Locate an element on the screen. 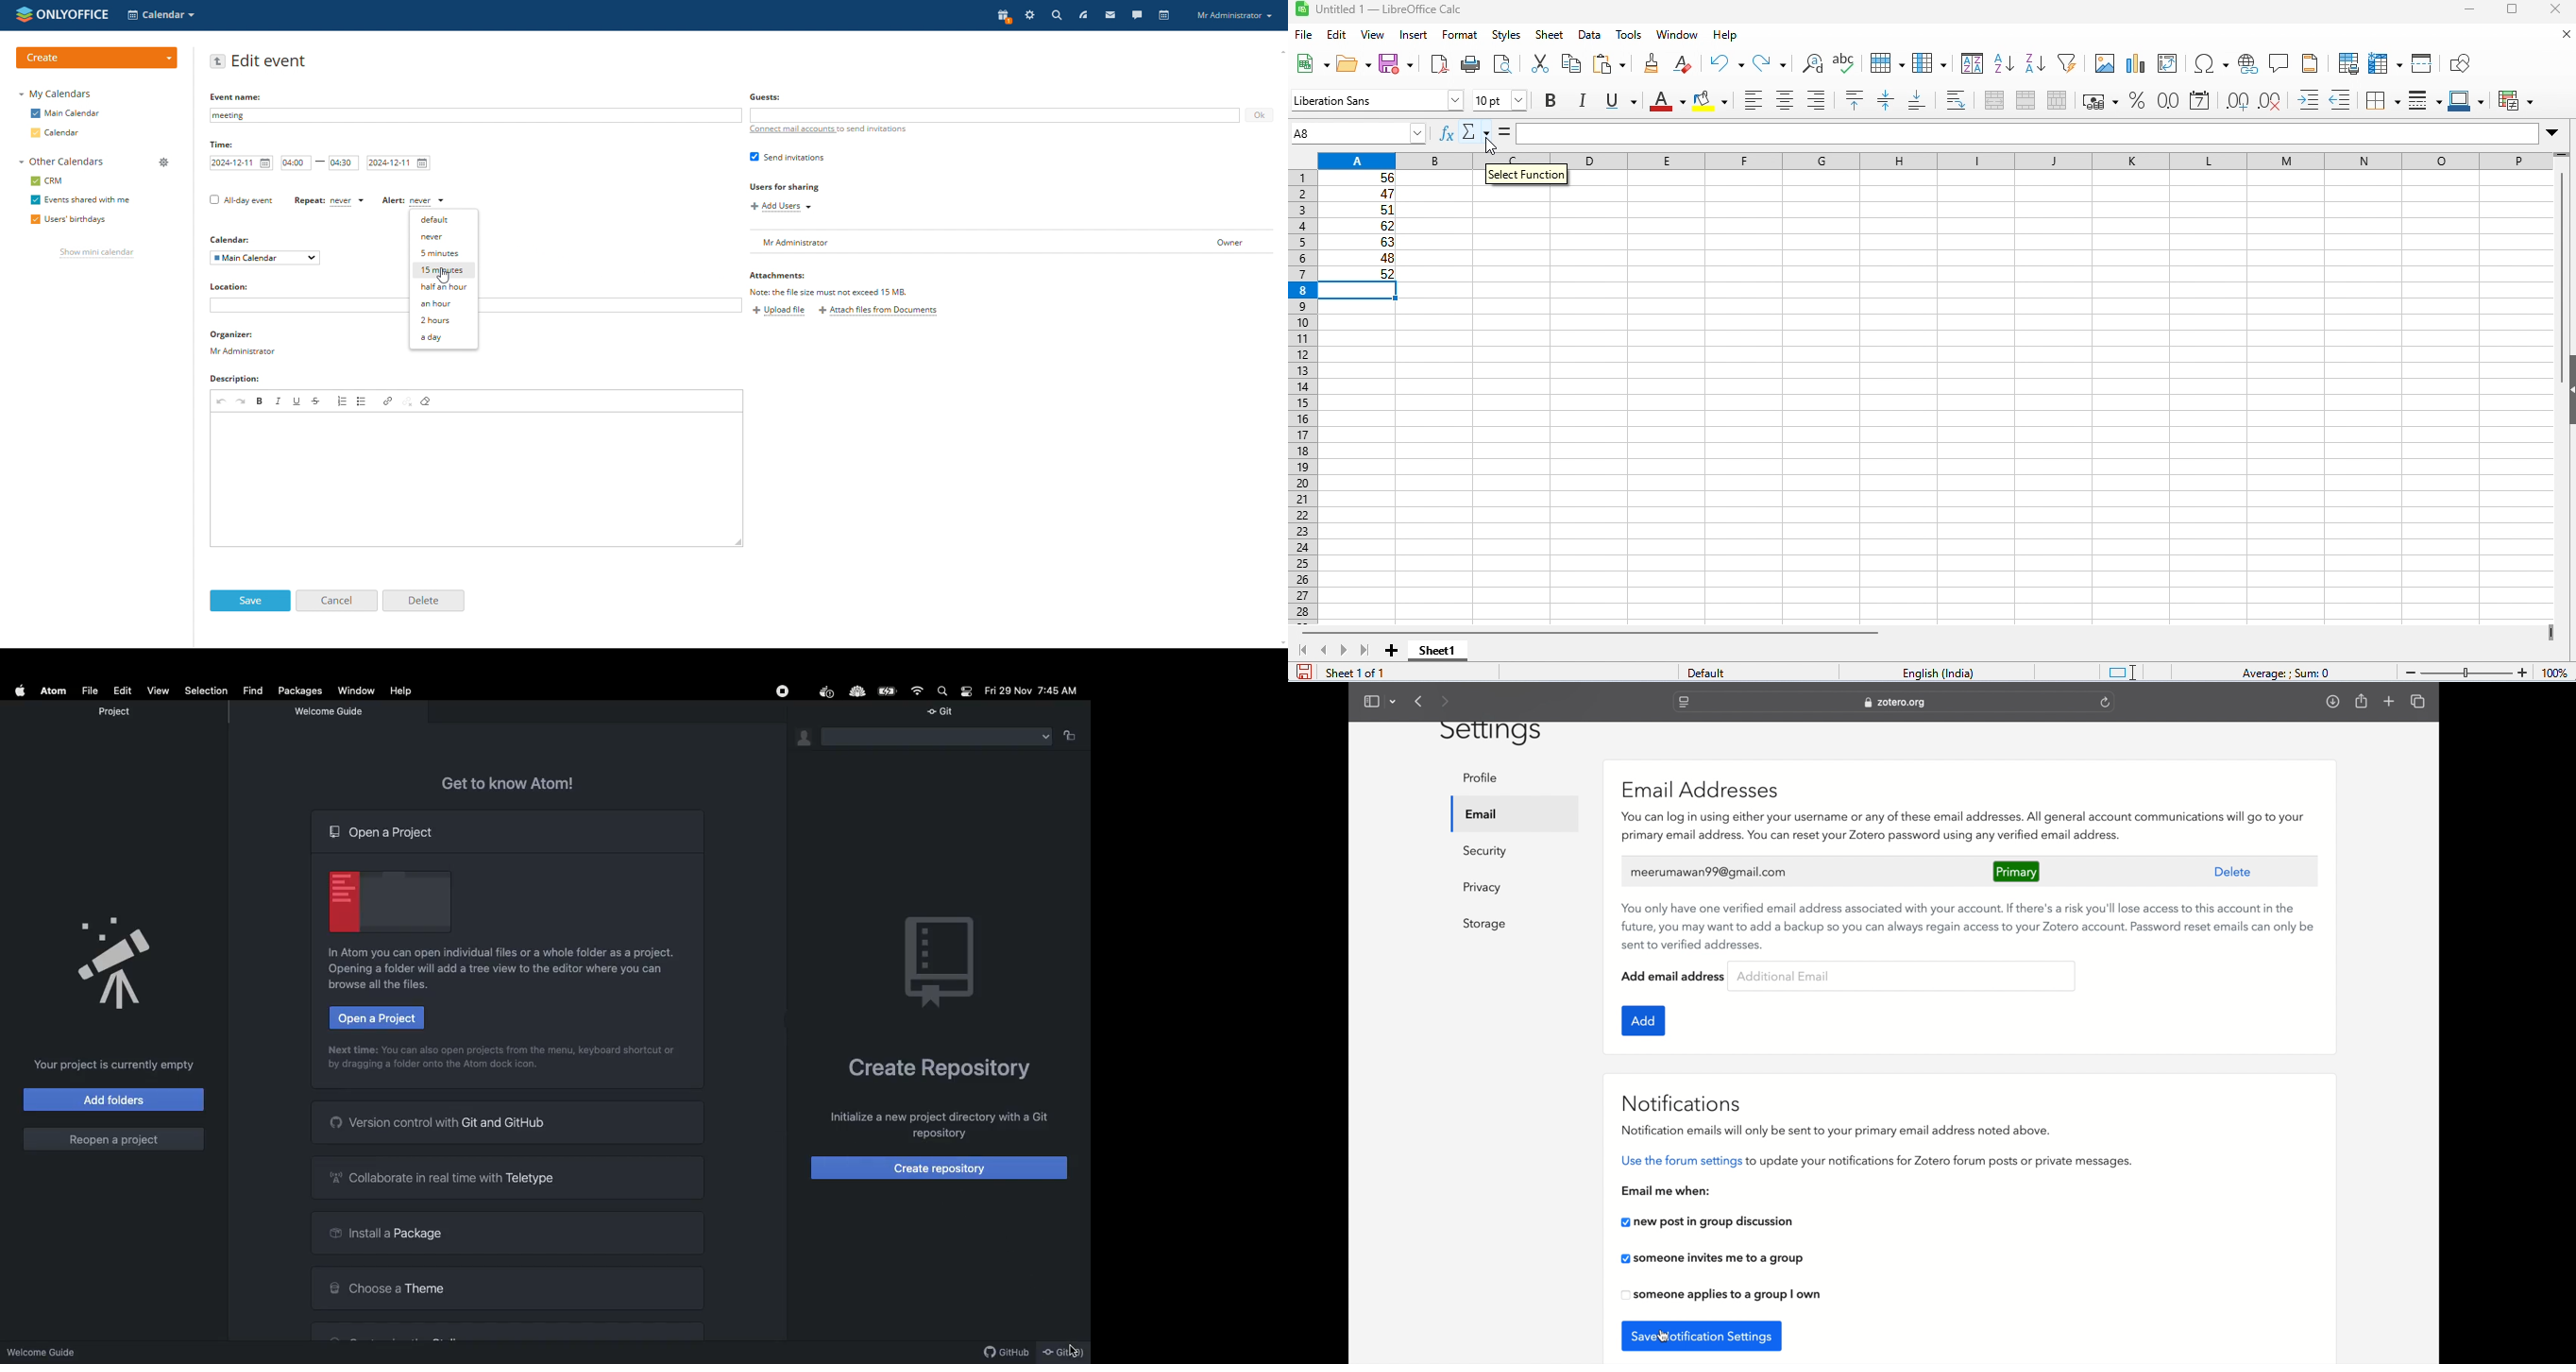 The height and width of the screenshot is (1372, 2576). crm is located at coordinates (48, 181).